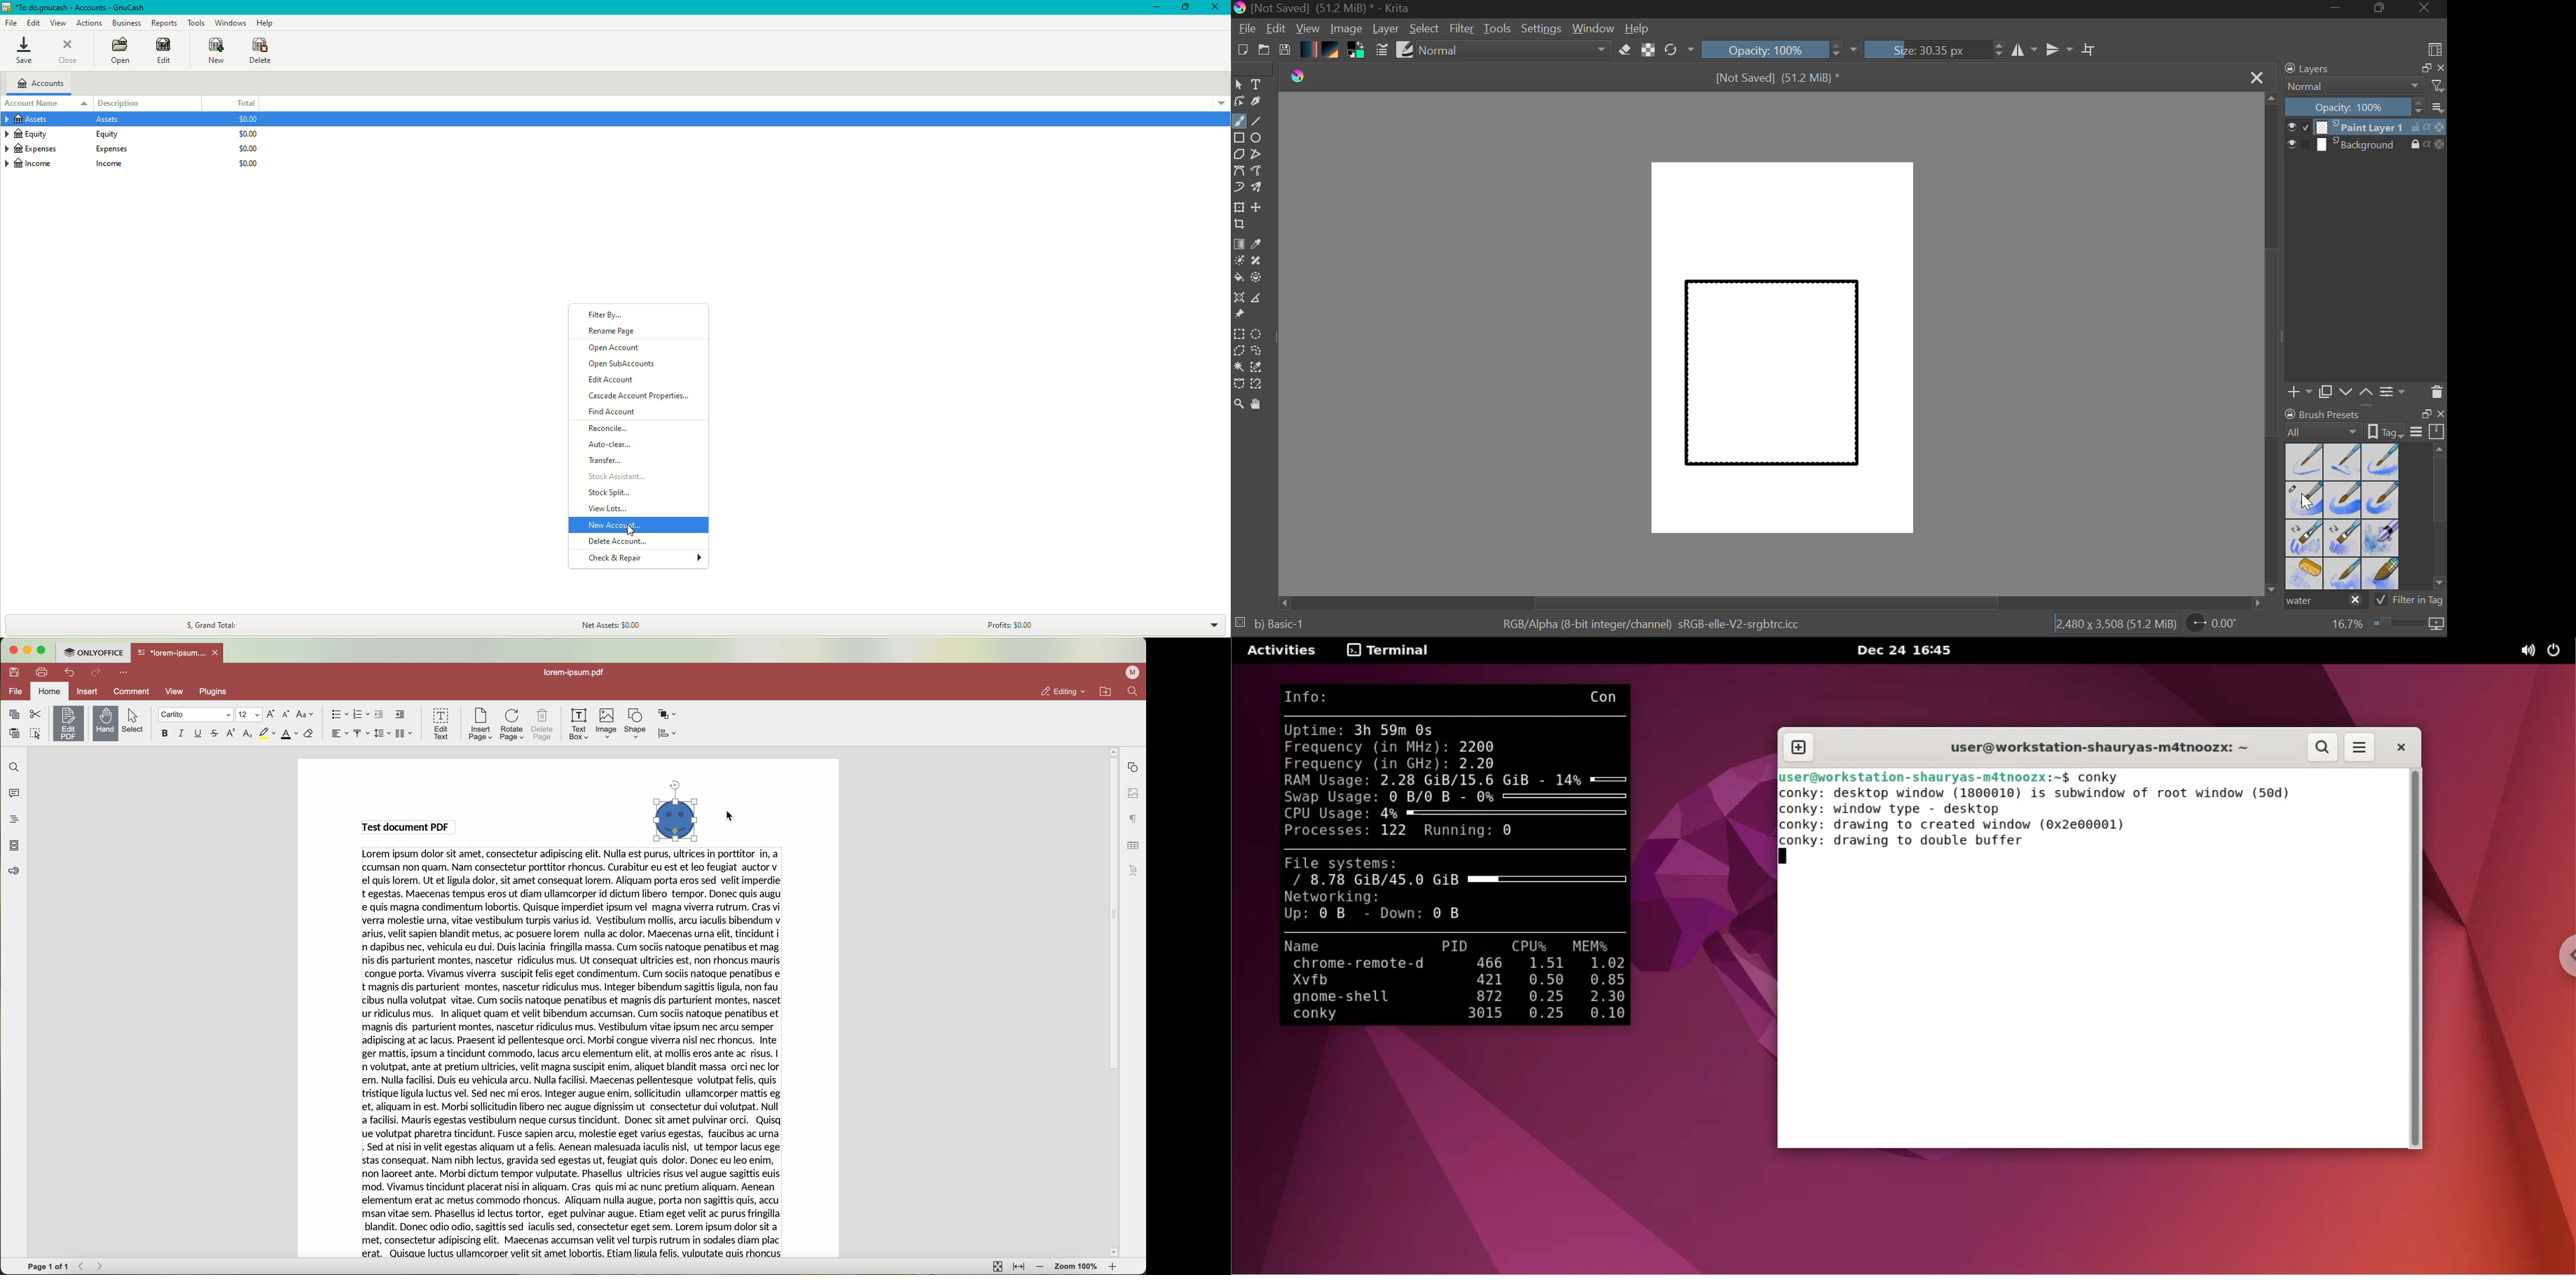 Image resolution: width=2576 pixels, height=1288 pixels. Describe the element at coordinates (1782, 49) in the screenshot. I see `Opacity` at that location.